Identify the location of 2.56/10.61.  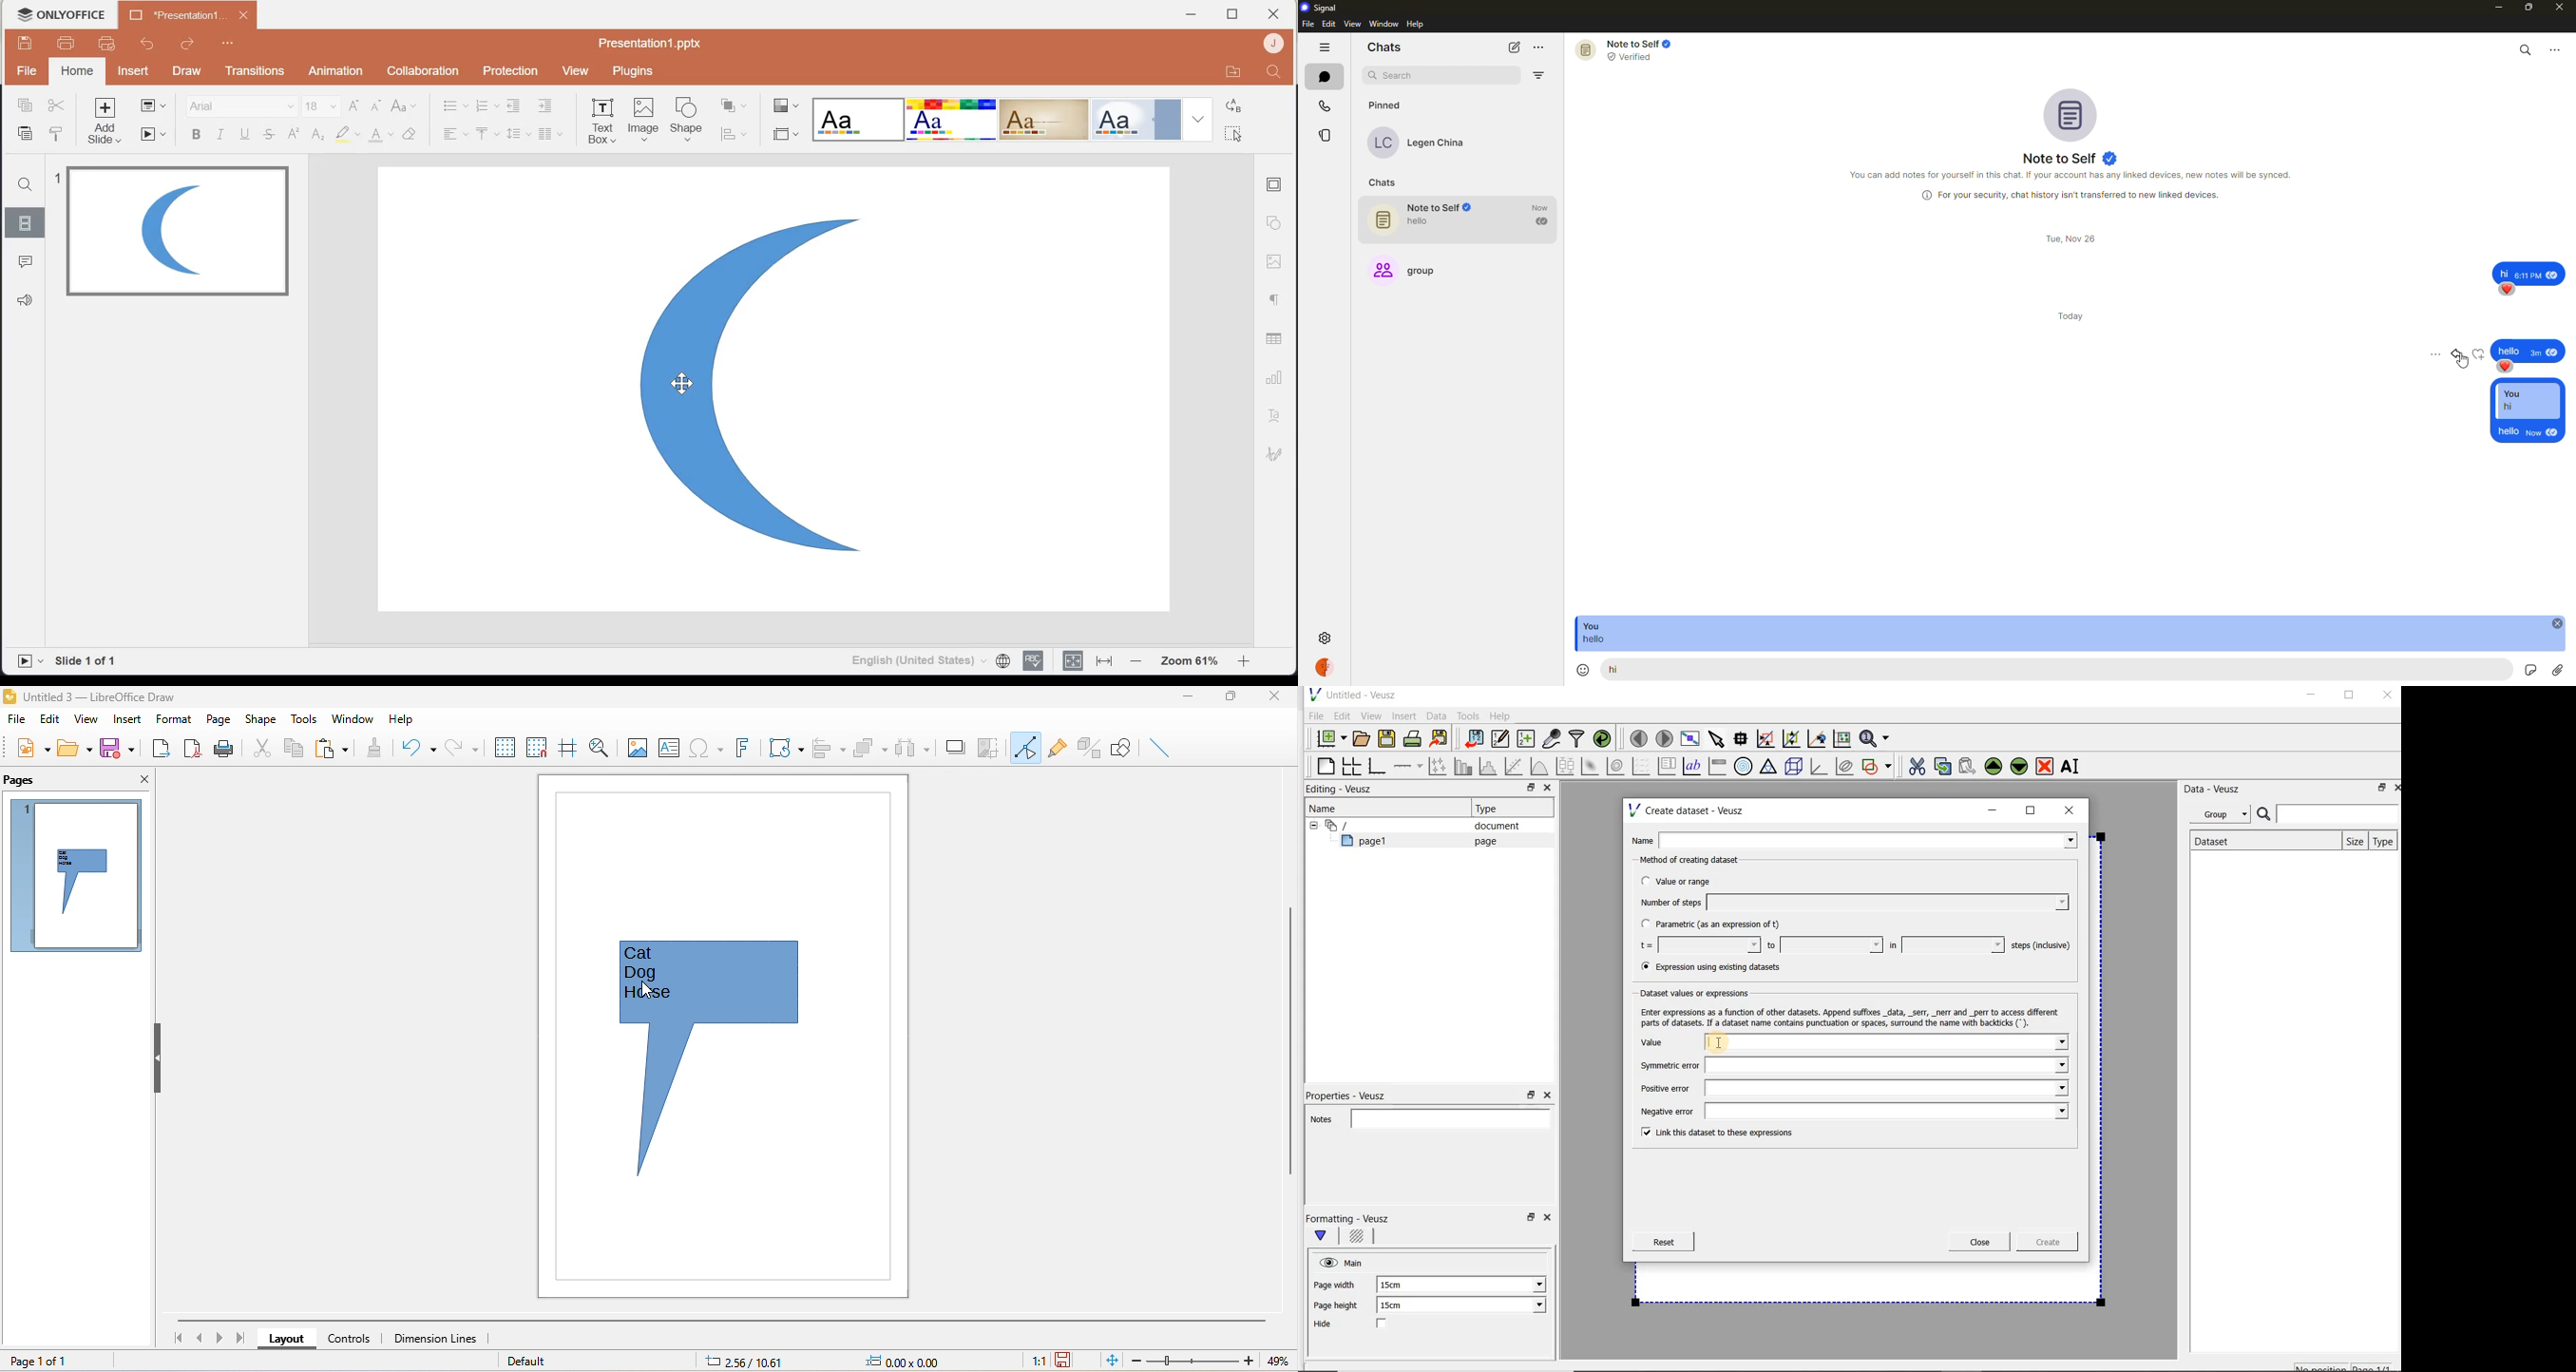
(752, 1362).